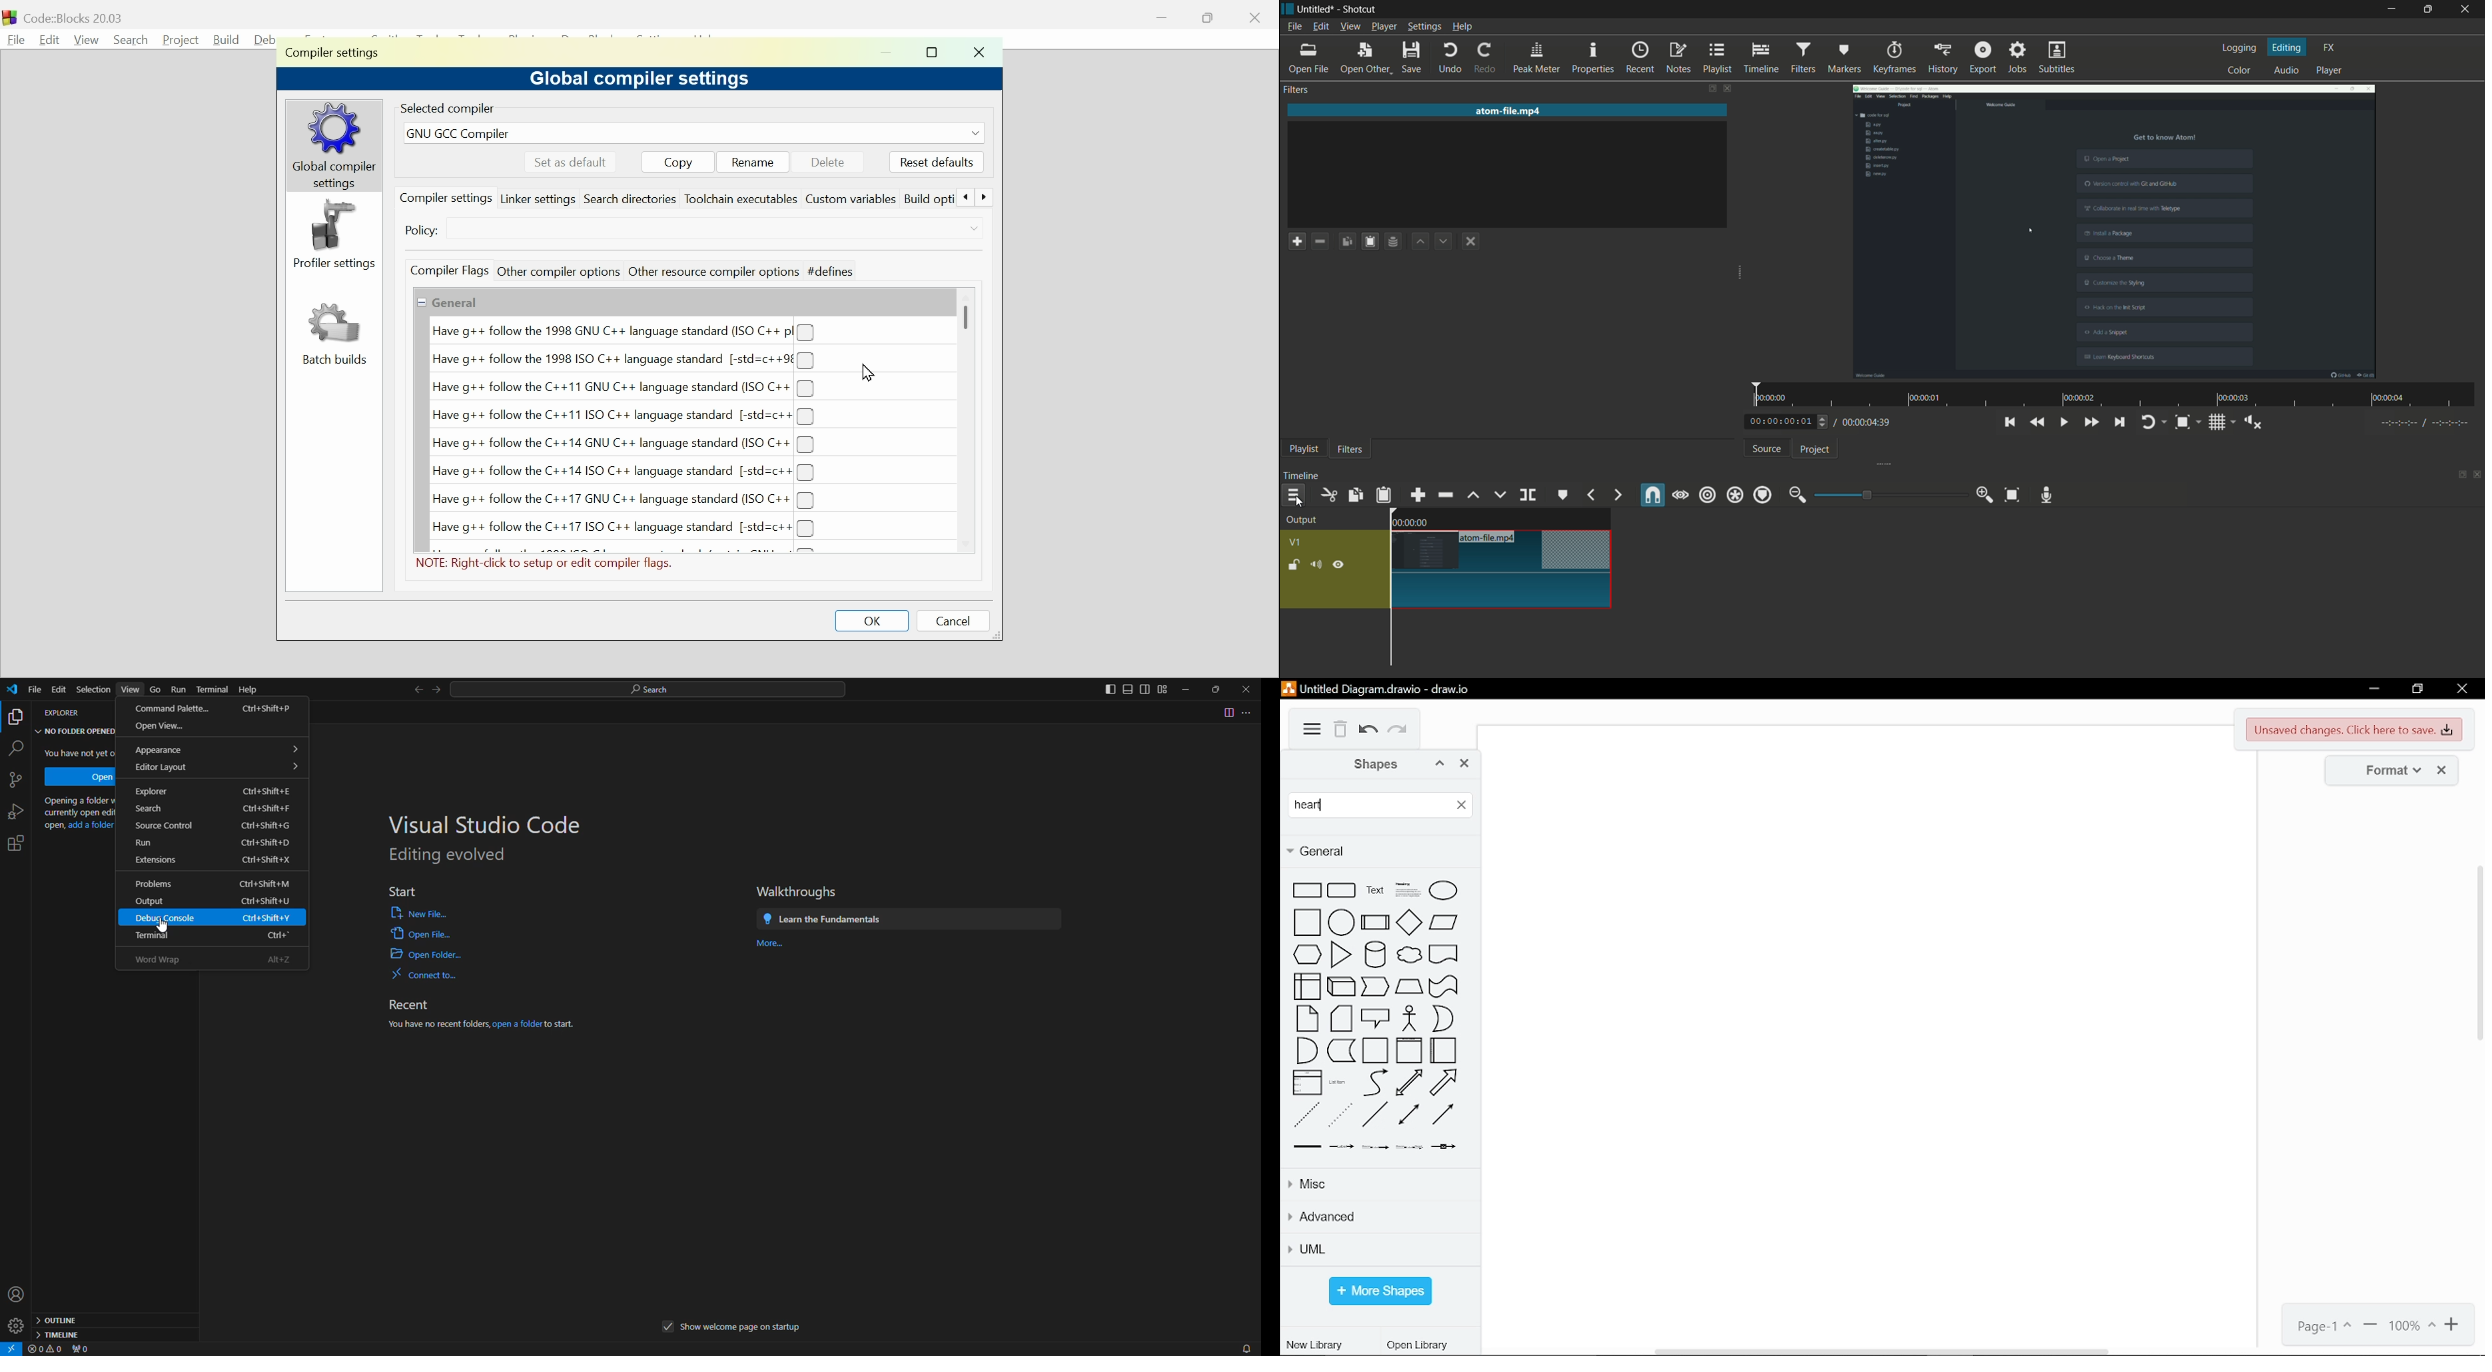  What do you see at coordinates (658, 79) in the screenshot?
I see `Global compiler settings` at bounding box center [658, 79].